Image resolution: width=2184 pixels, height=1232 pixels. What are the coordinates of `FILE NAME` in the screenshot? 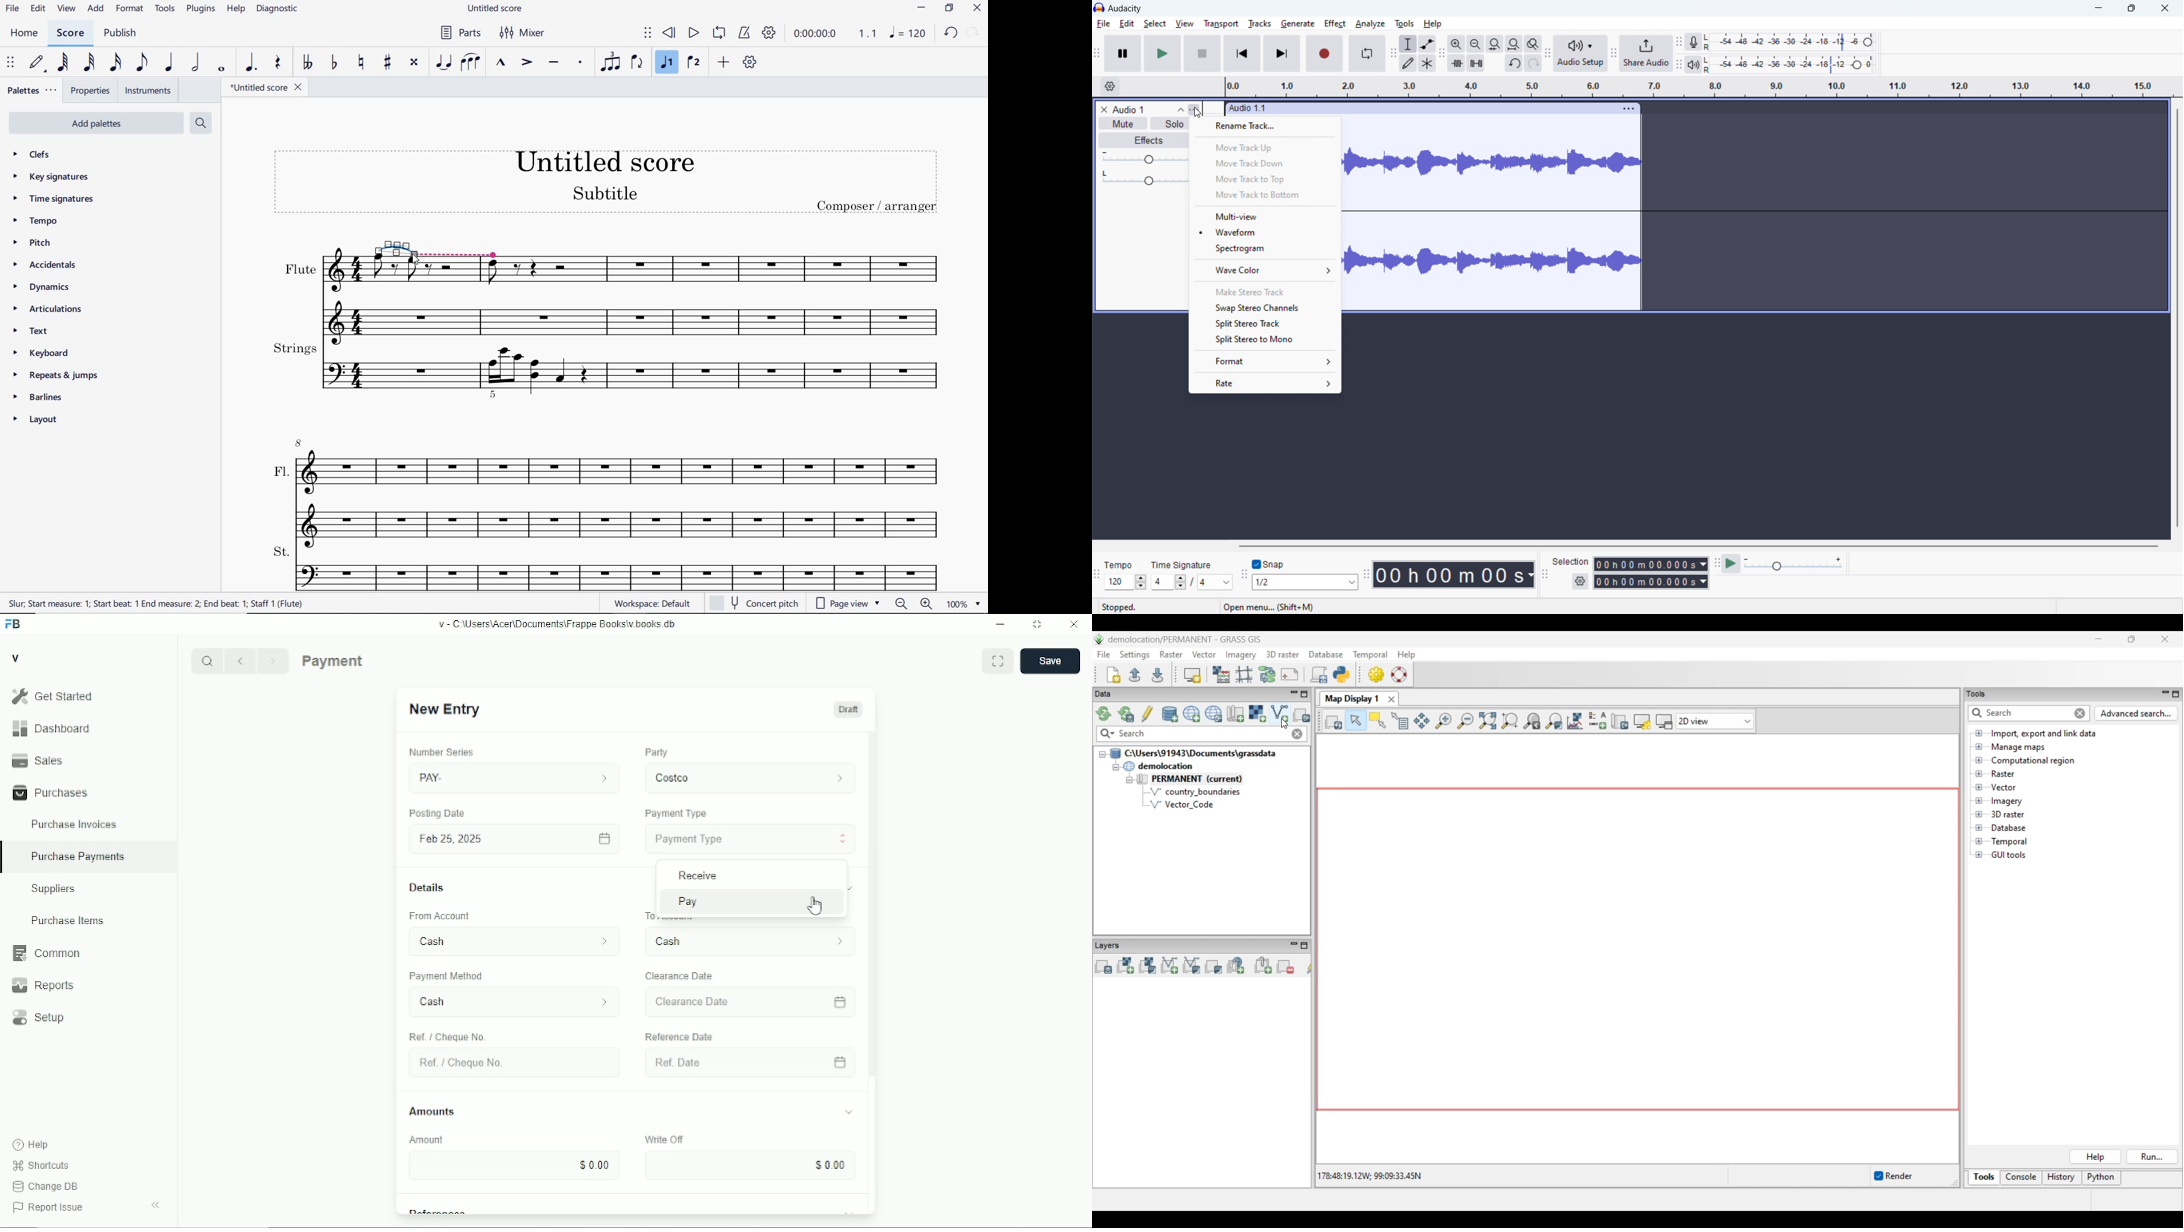 It's located at (264, 86).